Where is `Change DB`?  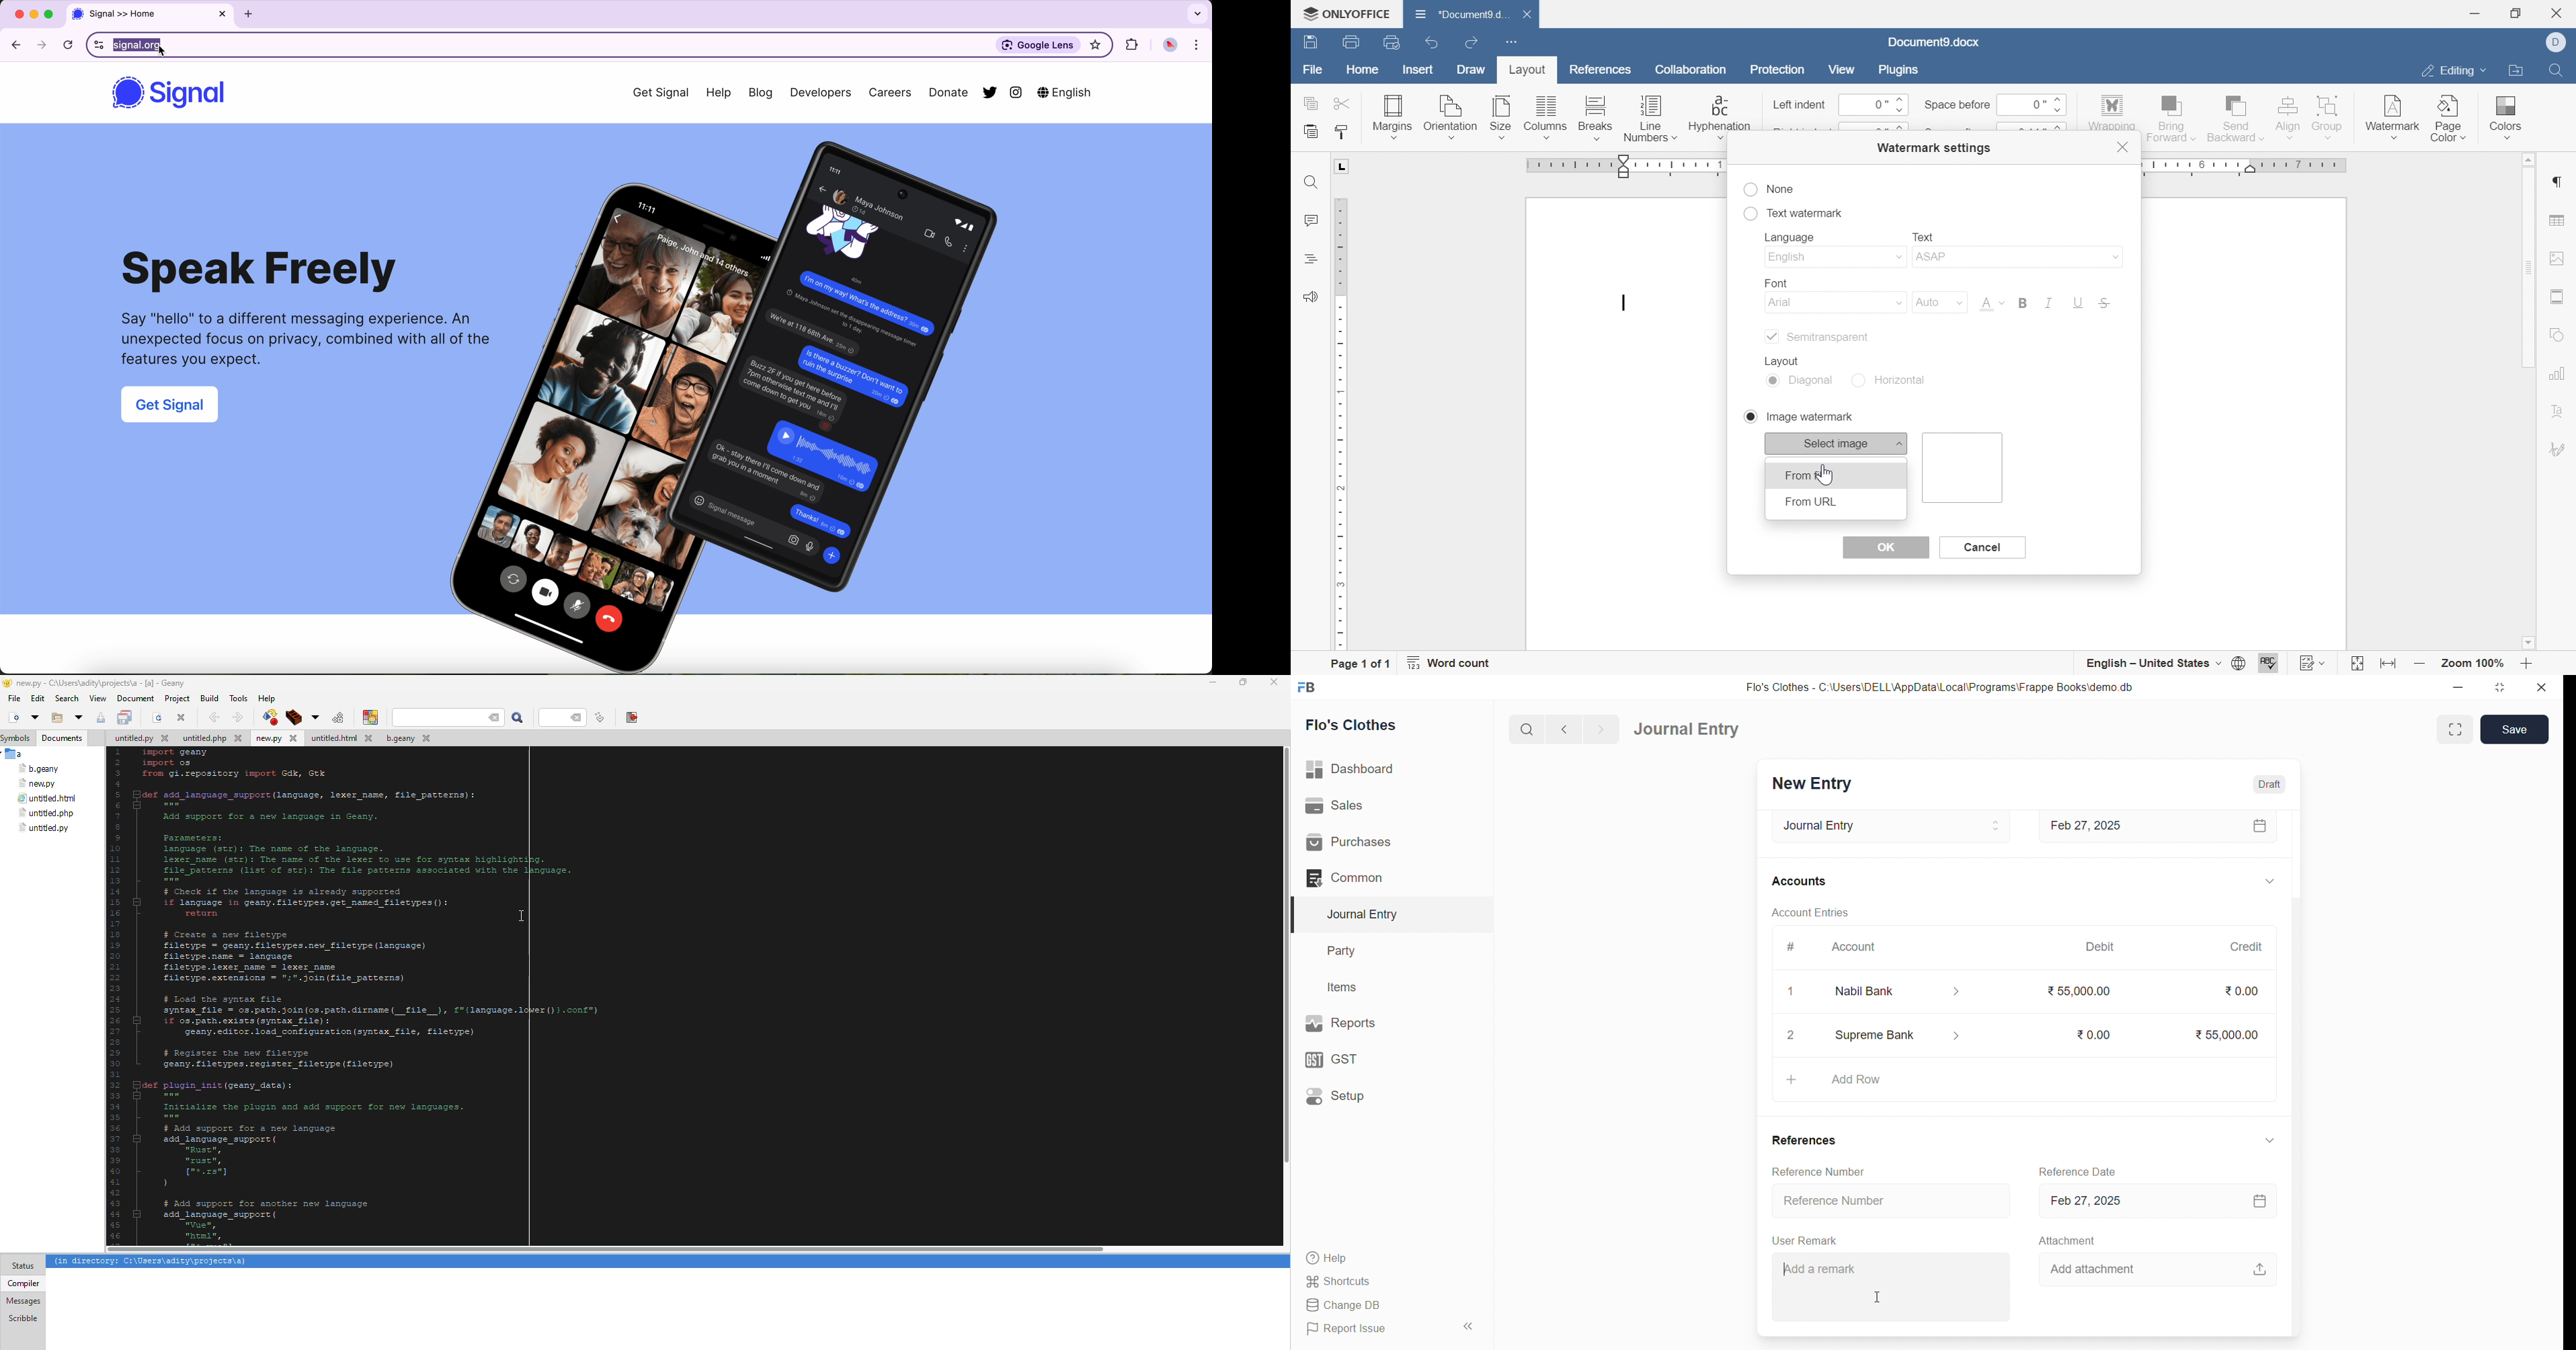
Change DB is located at coordinates (1373, 1304).